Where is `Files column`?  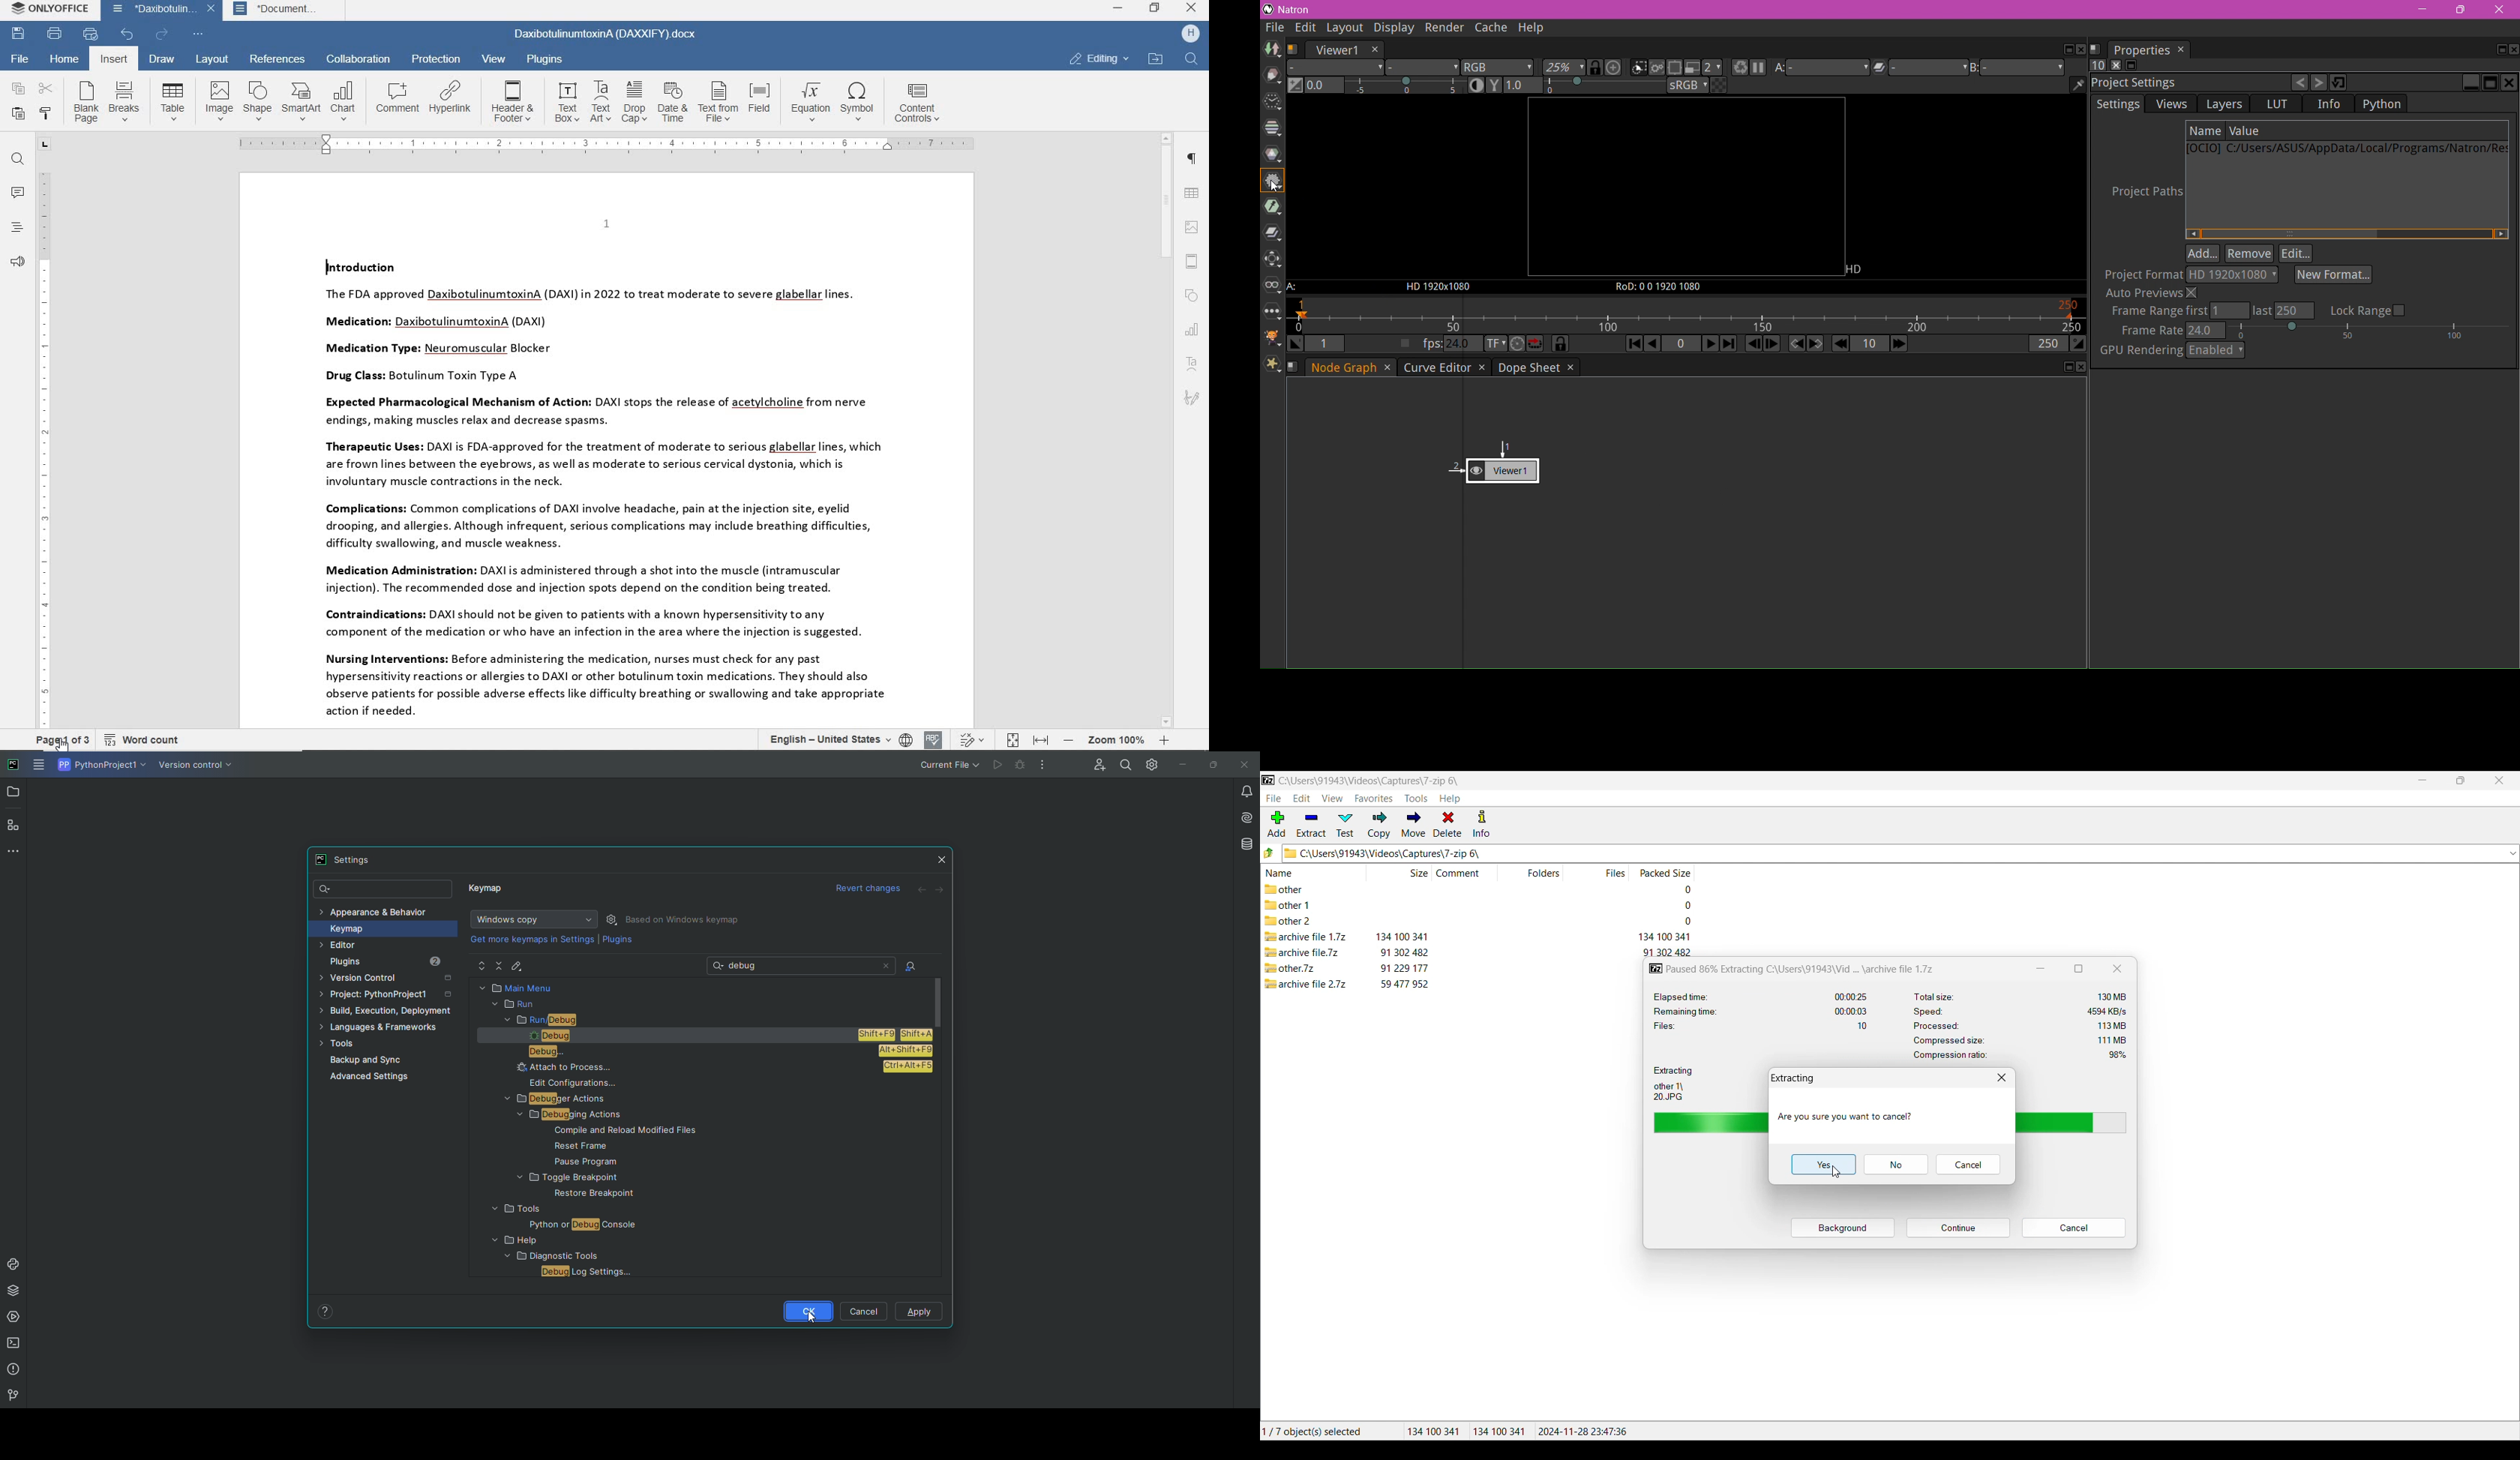 Files column is located at coordinates (1611, 872).